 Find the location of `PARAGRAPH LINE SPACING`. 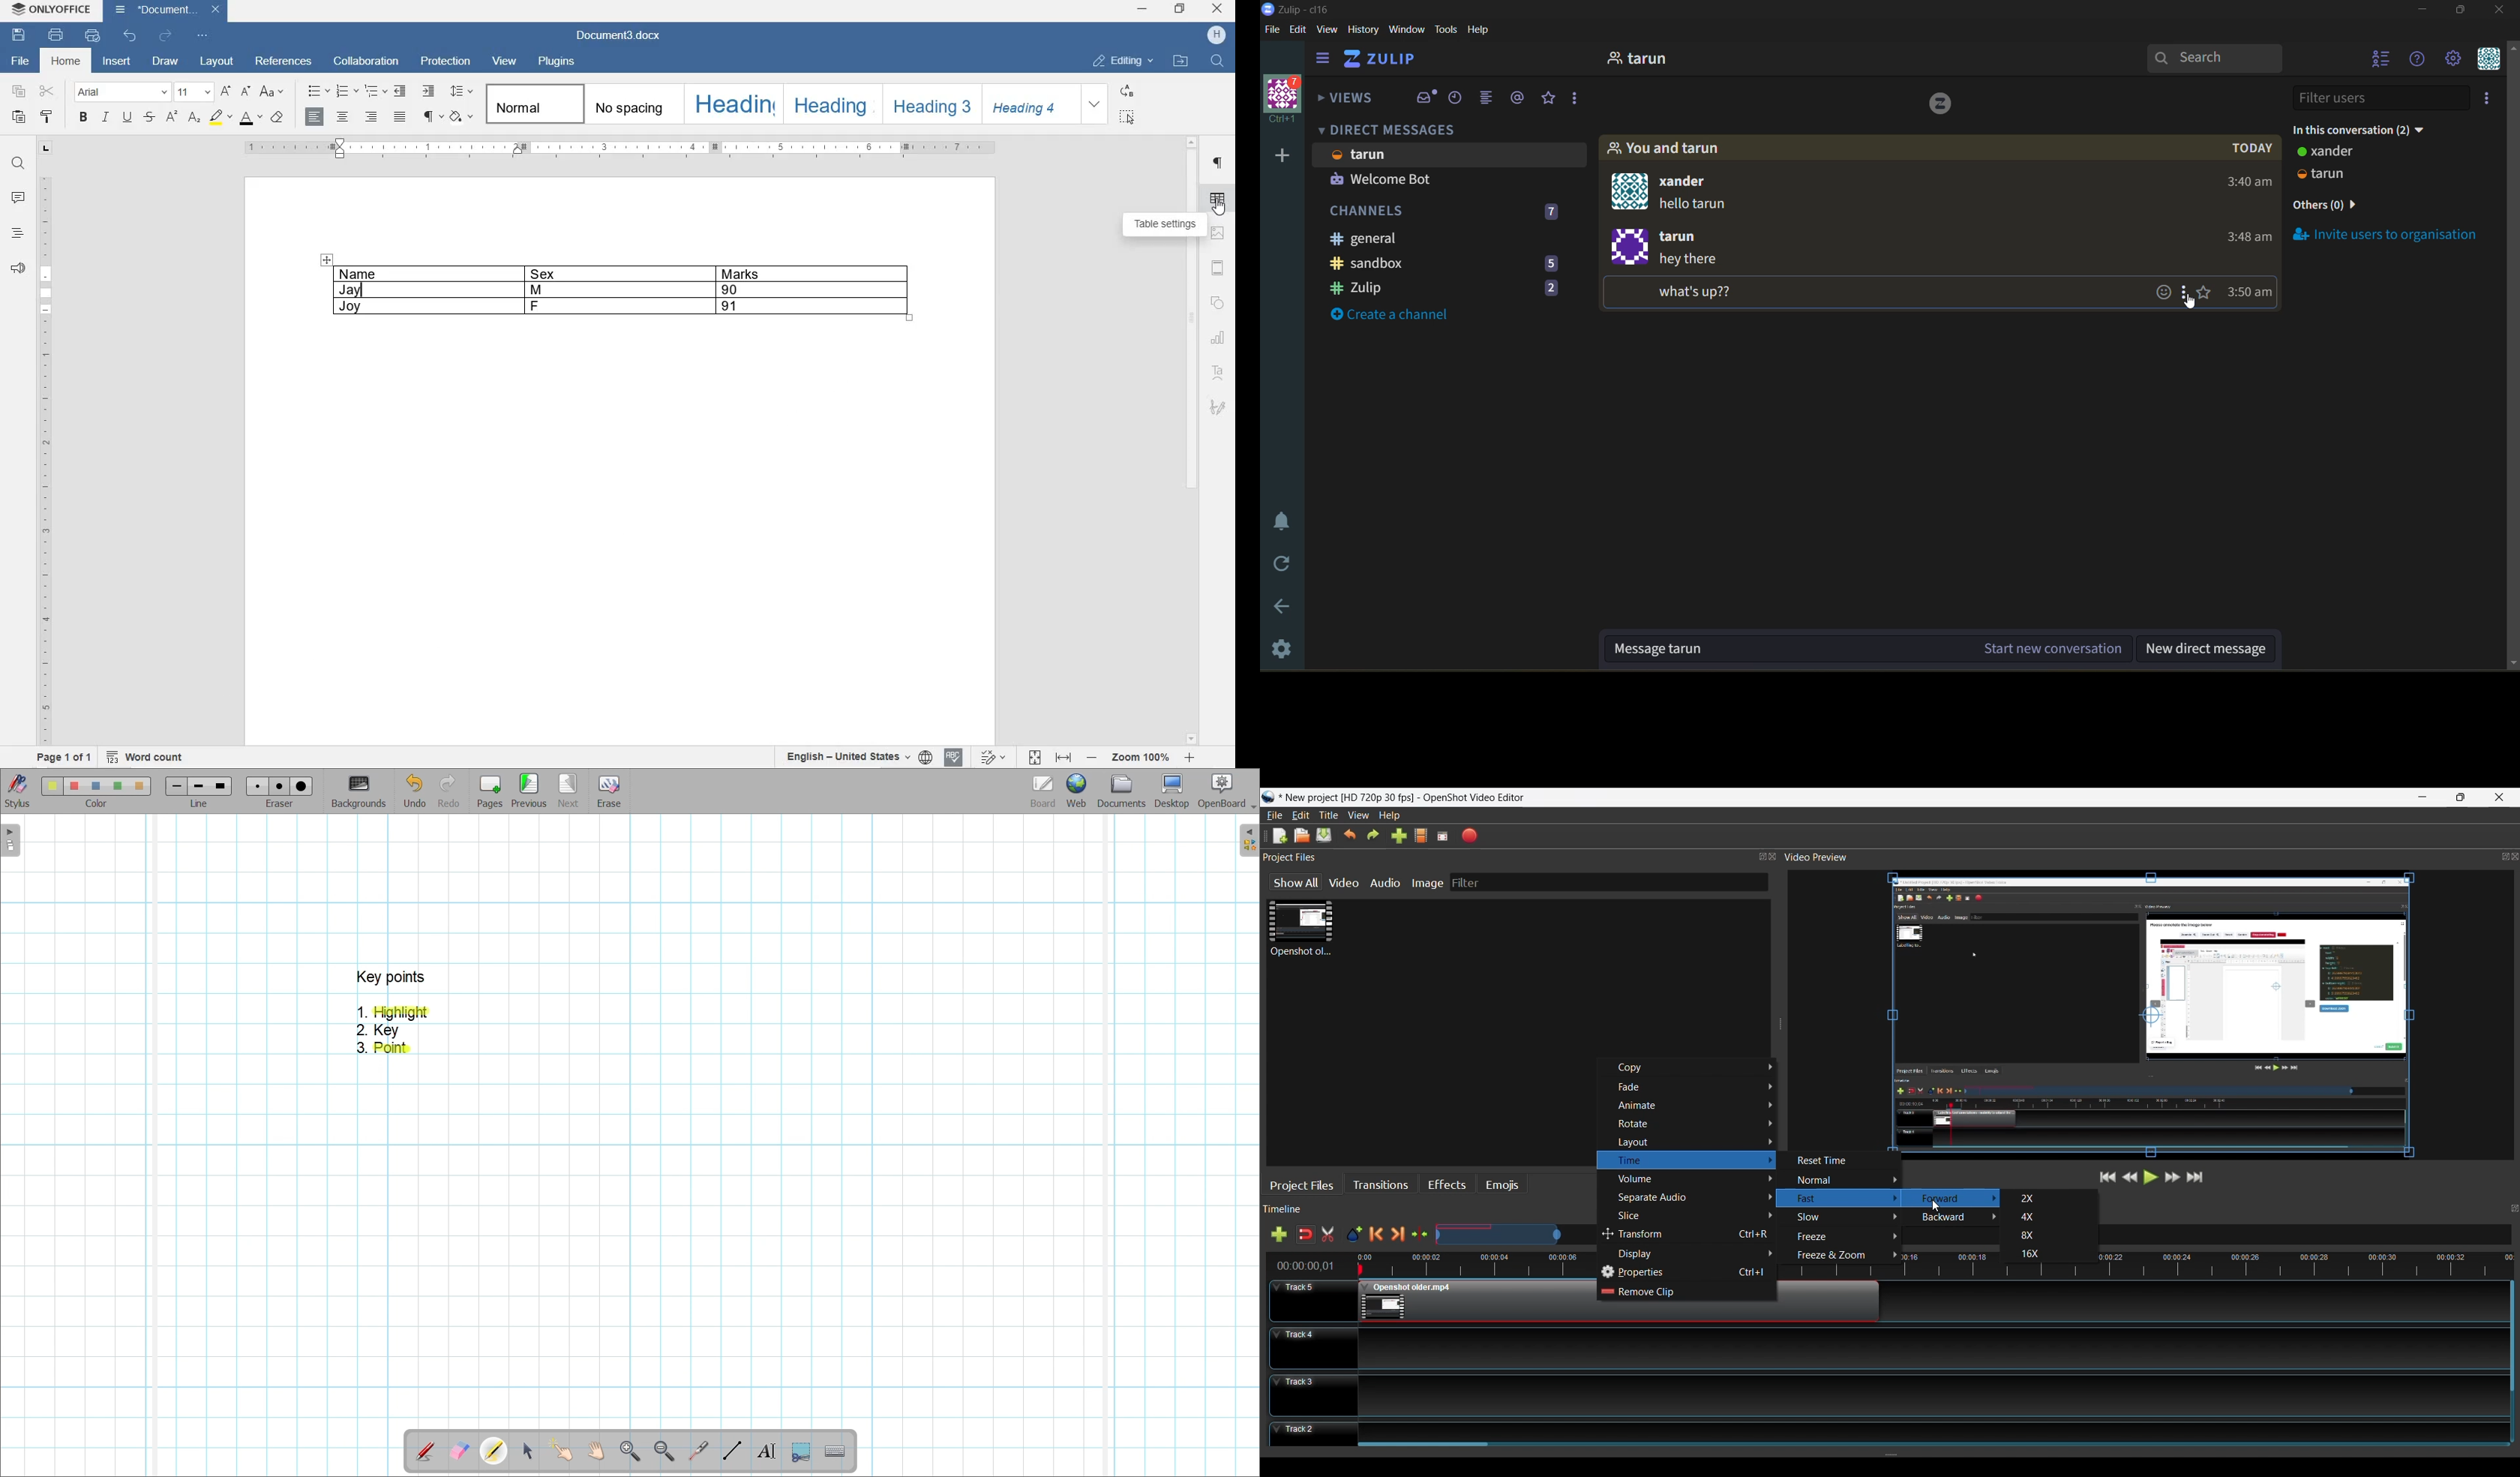

PARAGRAPH LINE SPACING is located at coordinates (461, 92).